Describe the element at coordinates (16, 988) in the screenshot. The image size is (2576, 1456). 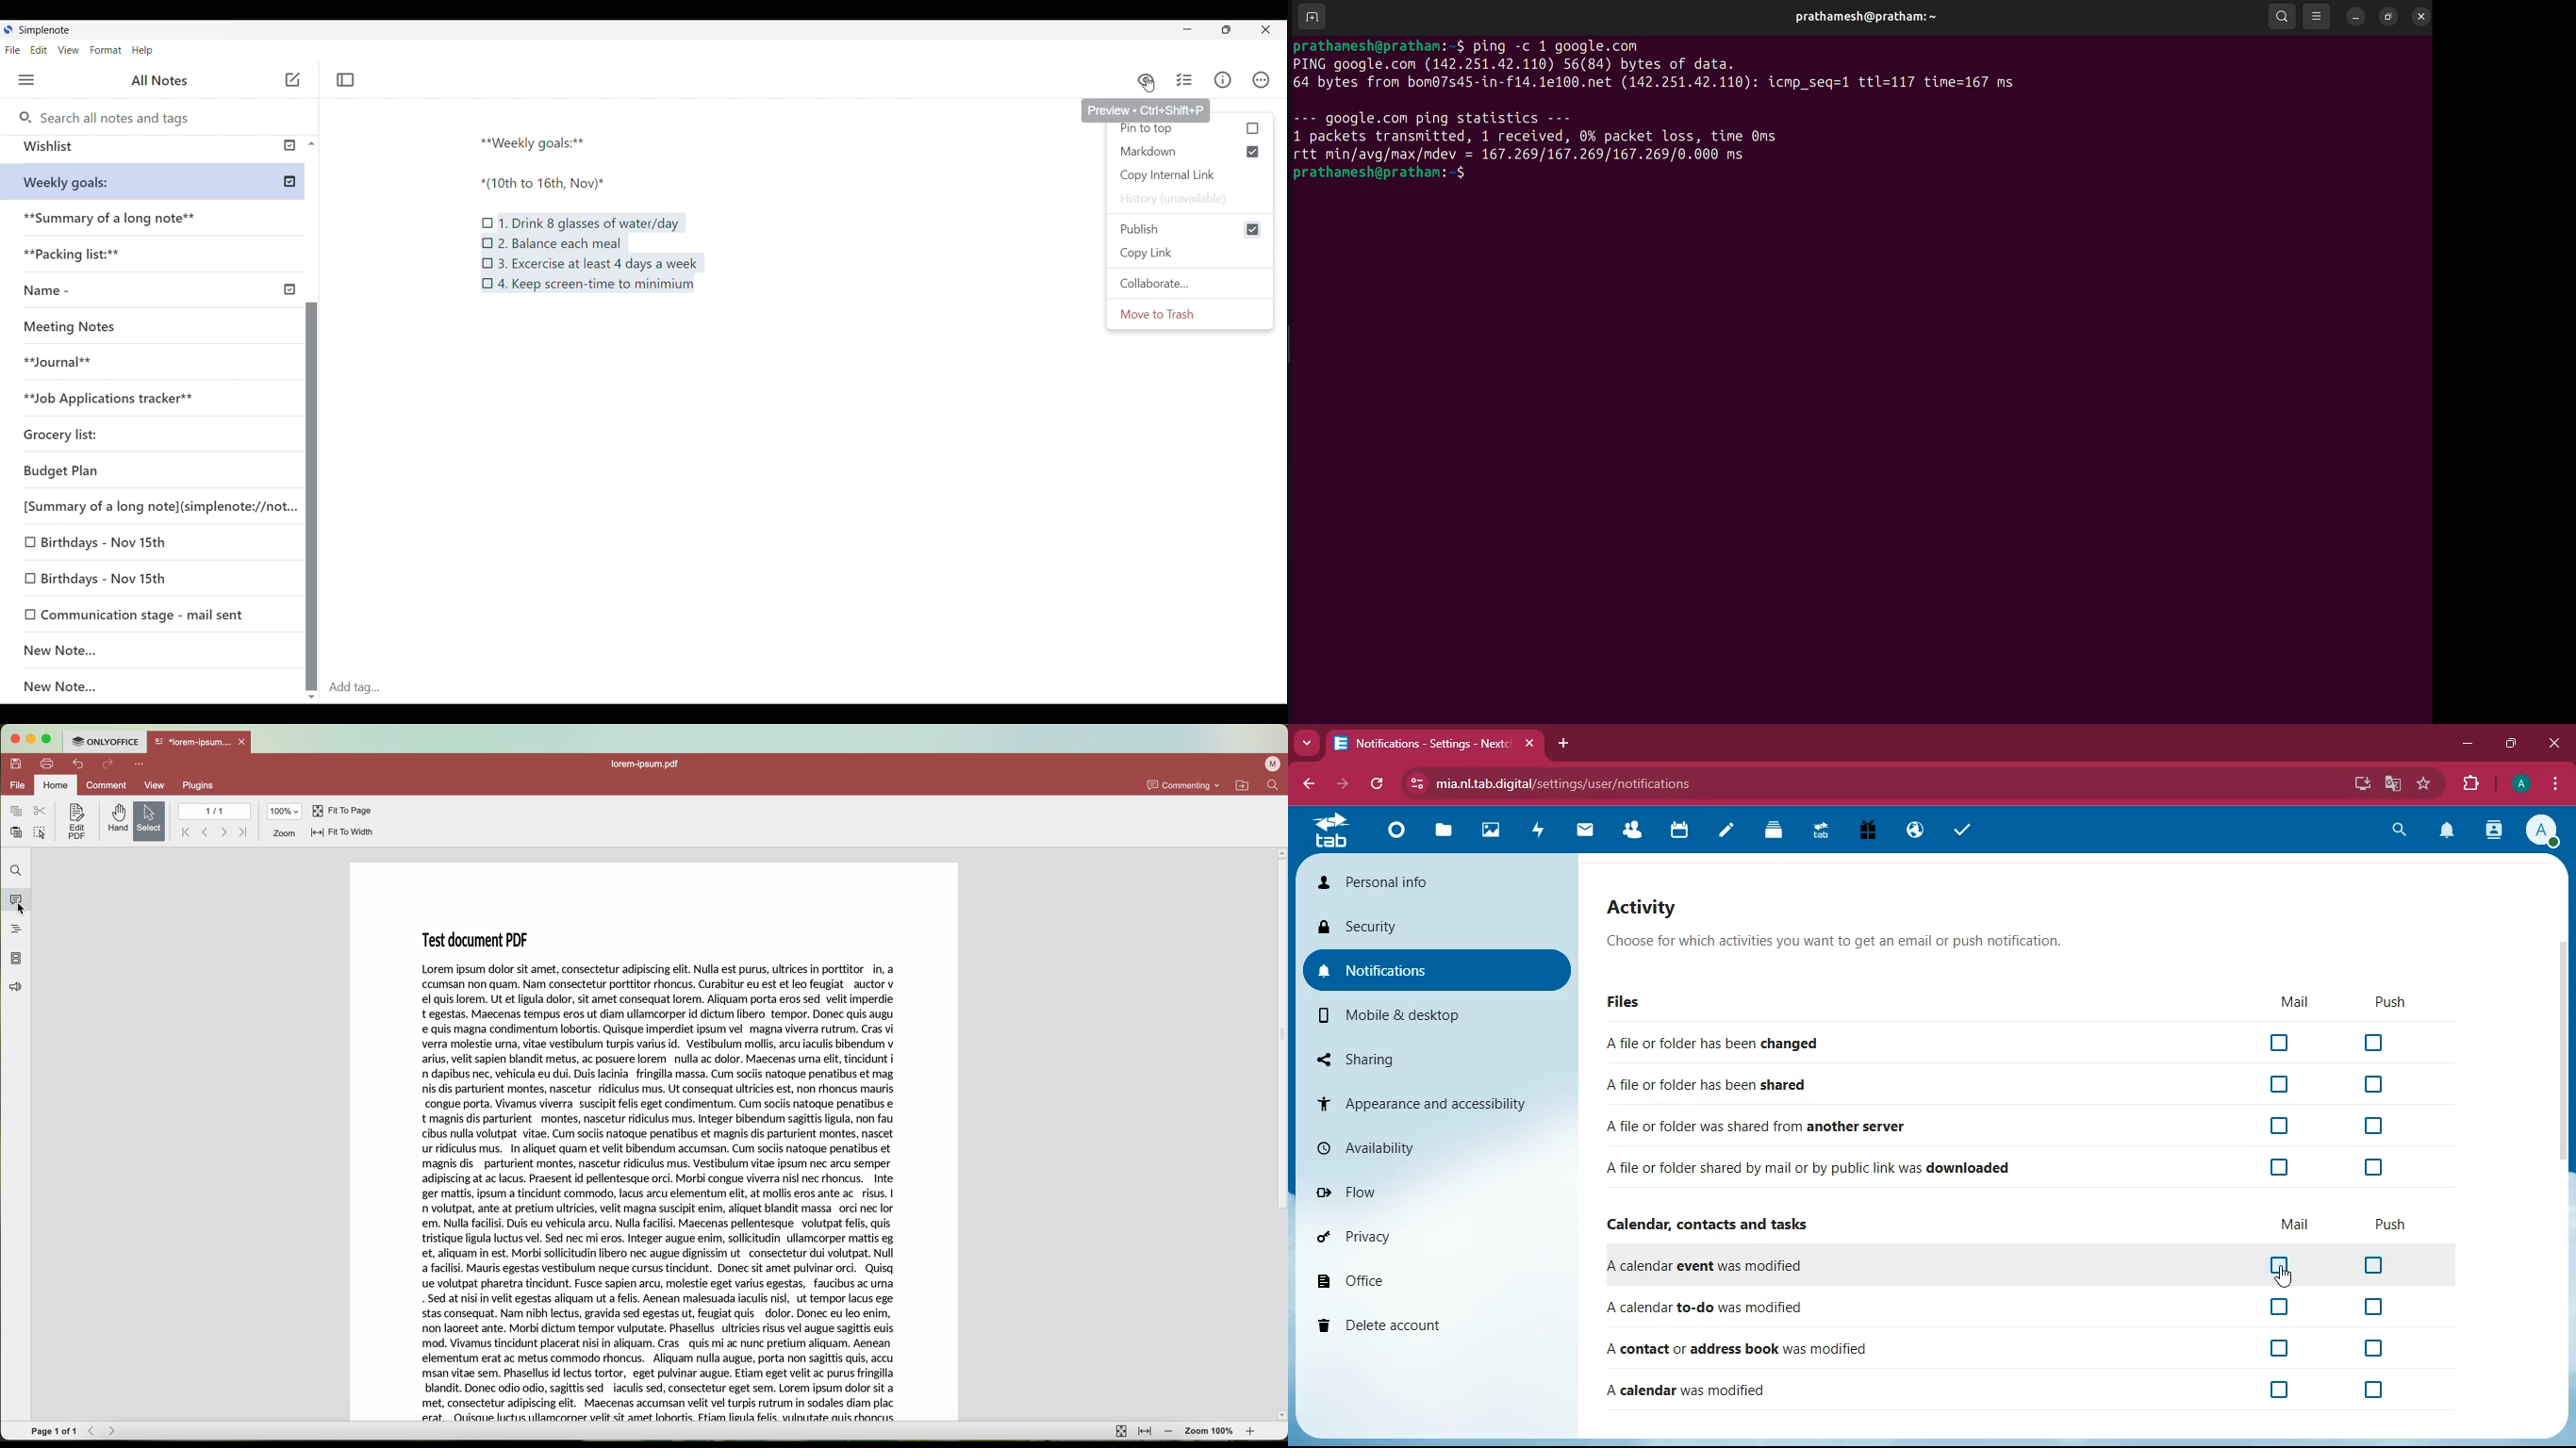
I see `feedback & support` at that location.